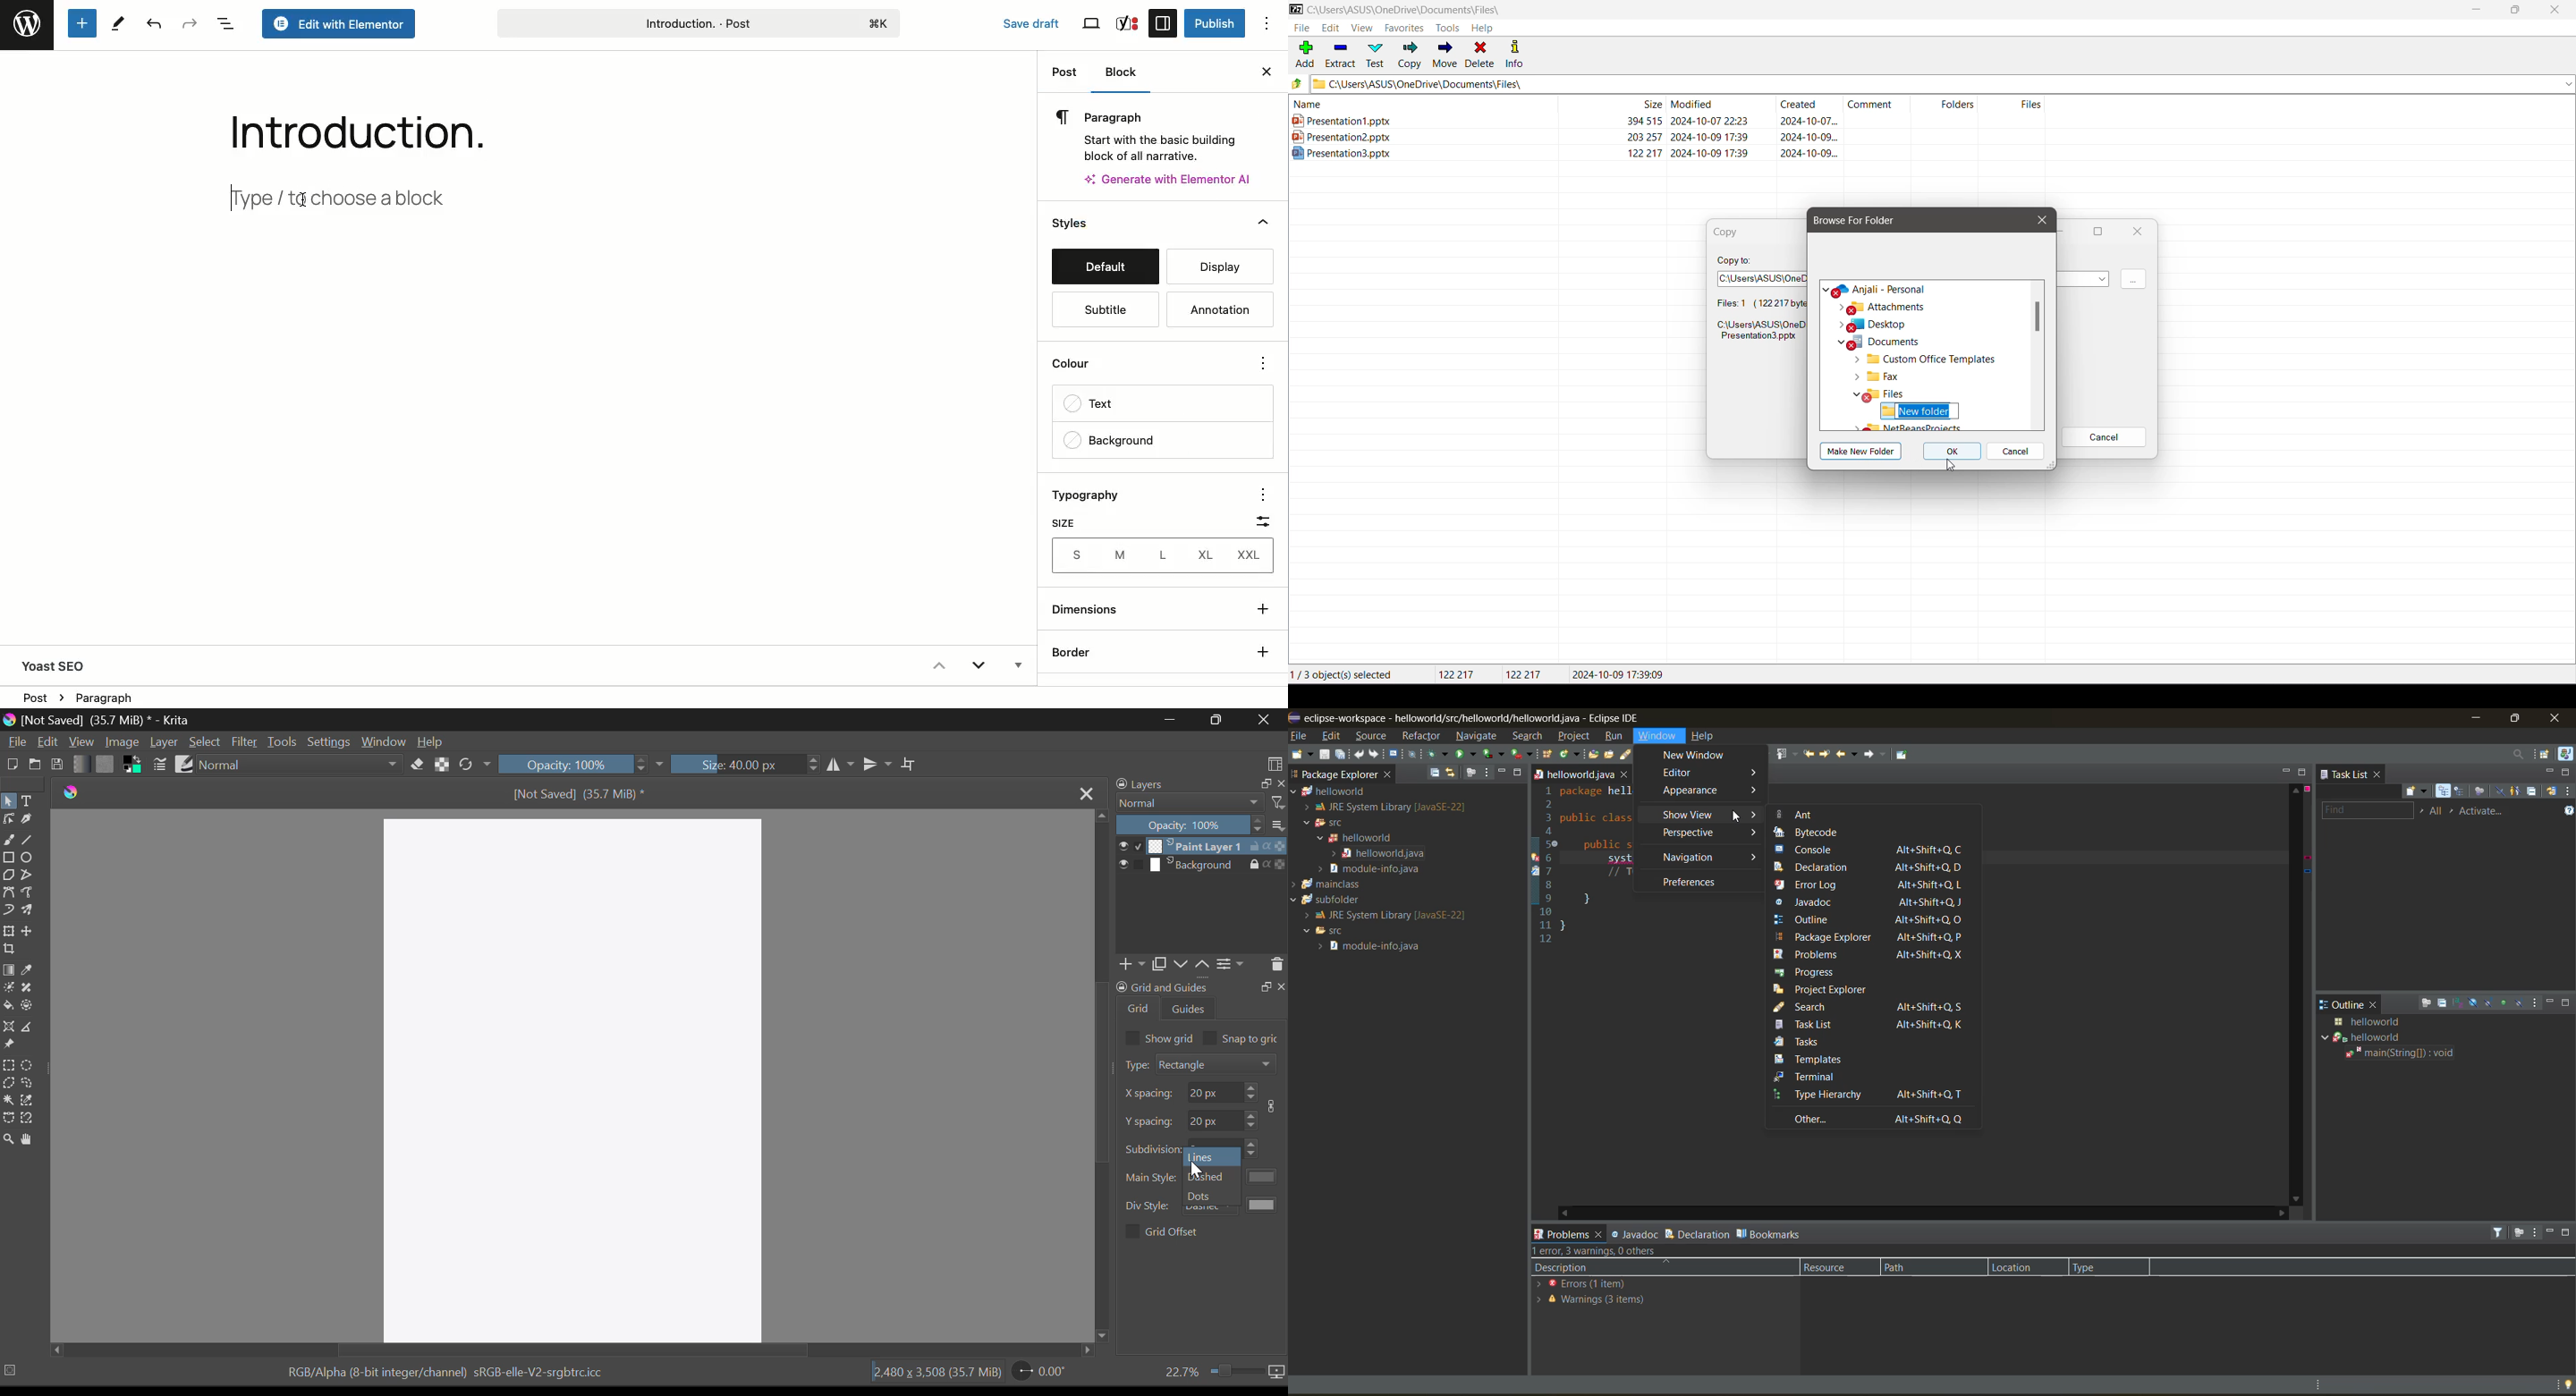 Image resolution: width=2576 pixels, height=1400 pixels. I want to click on helloworld, so click(1373, 836).